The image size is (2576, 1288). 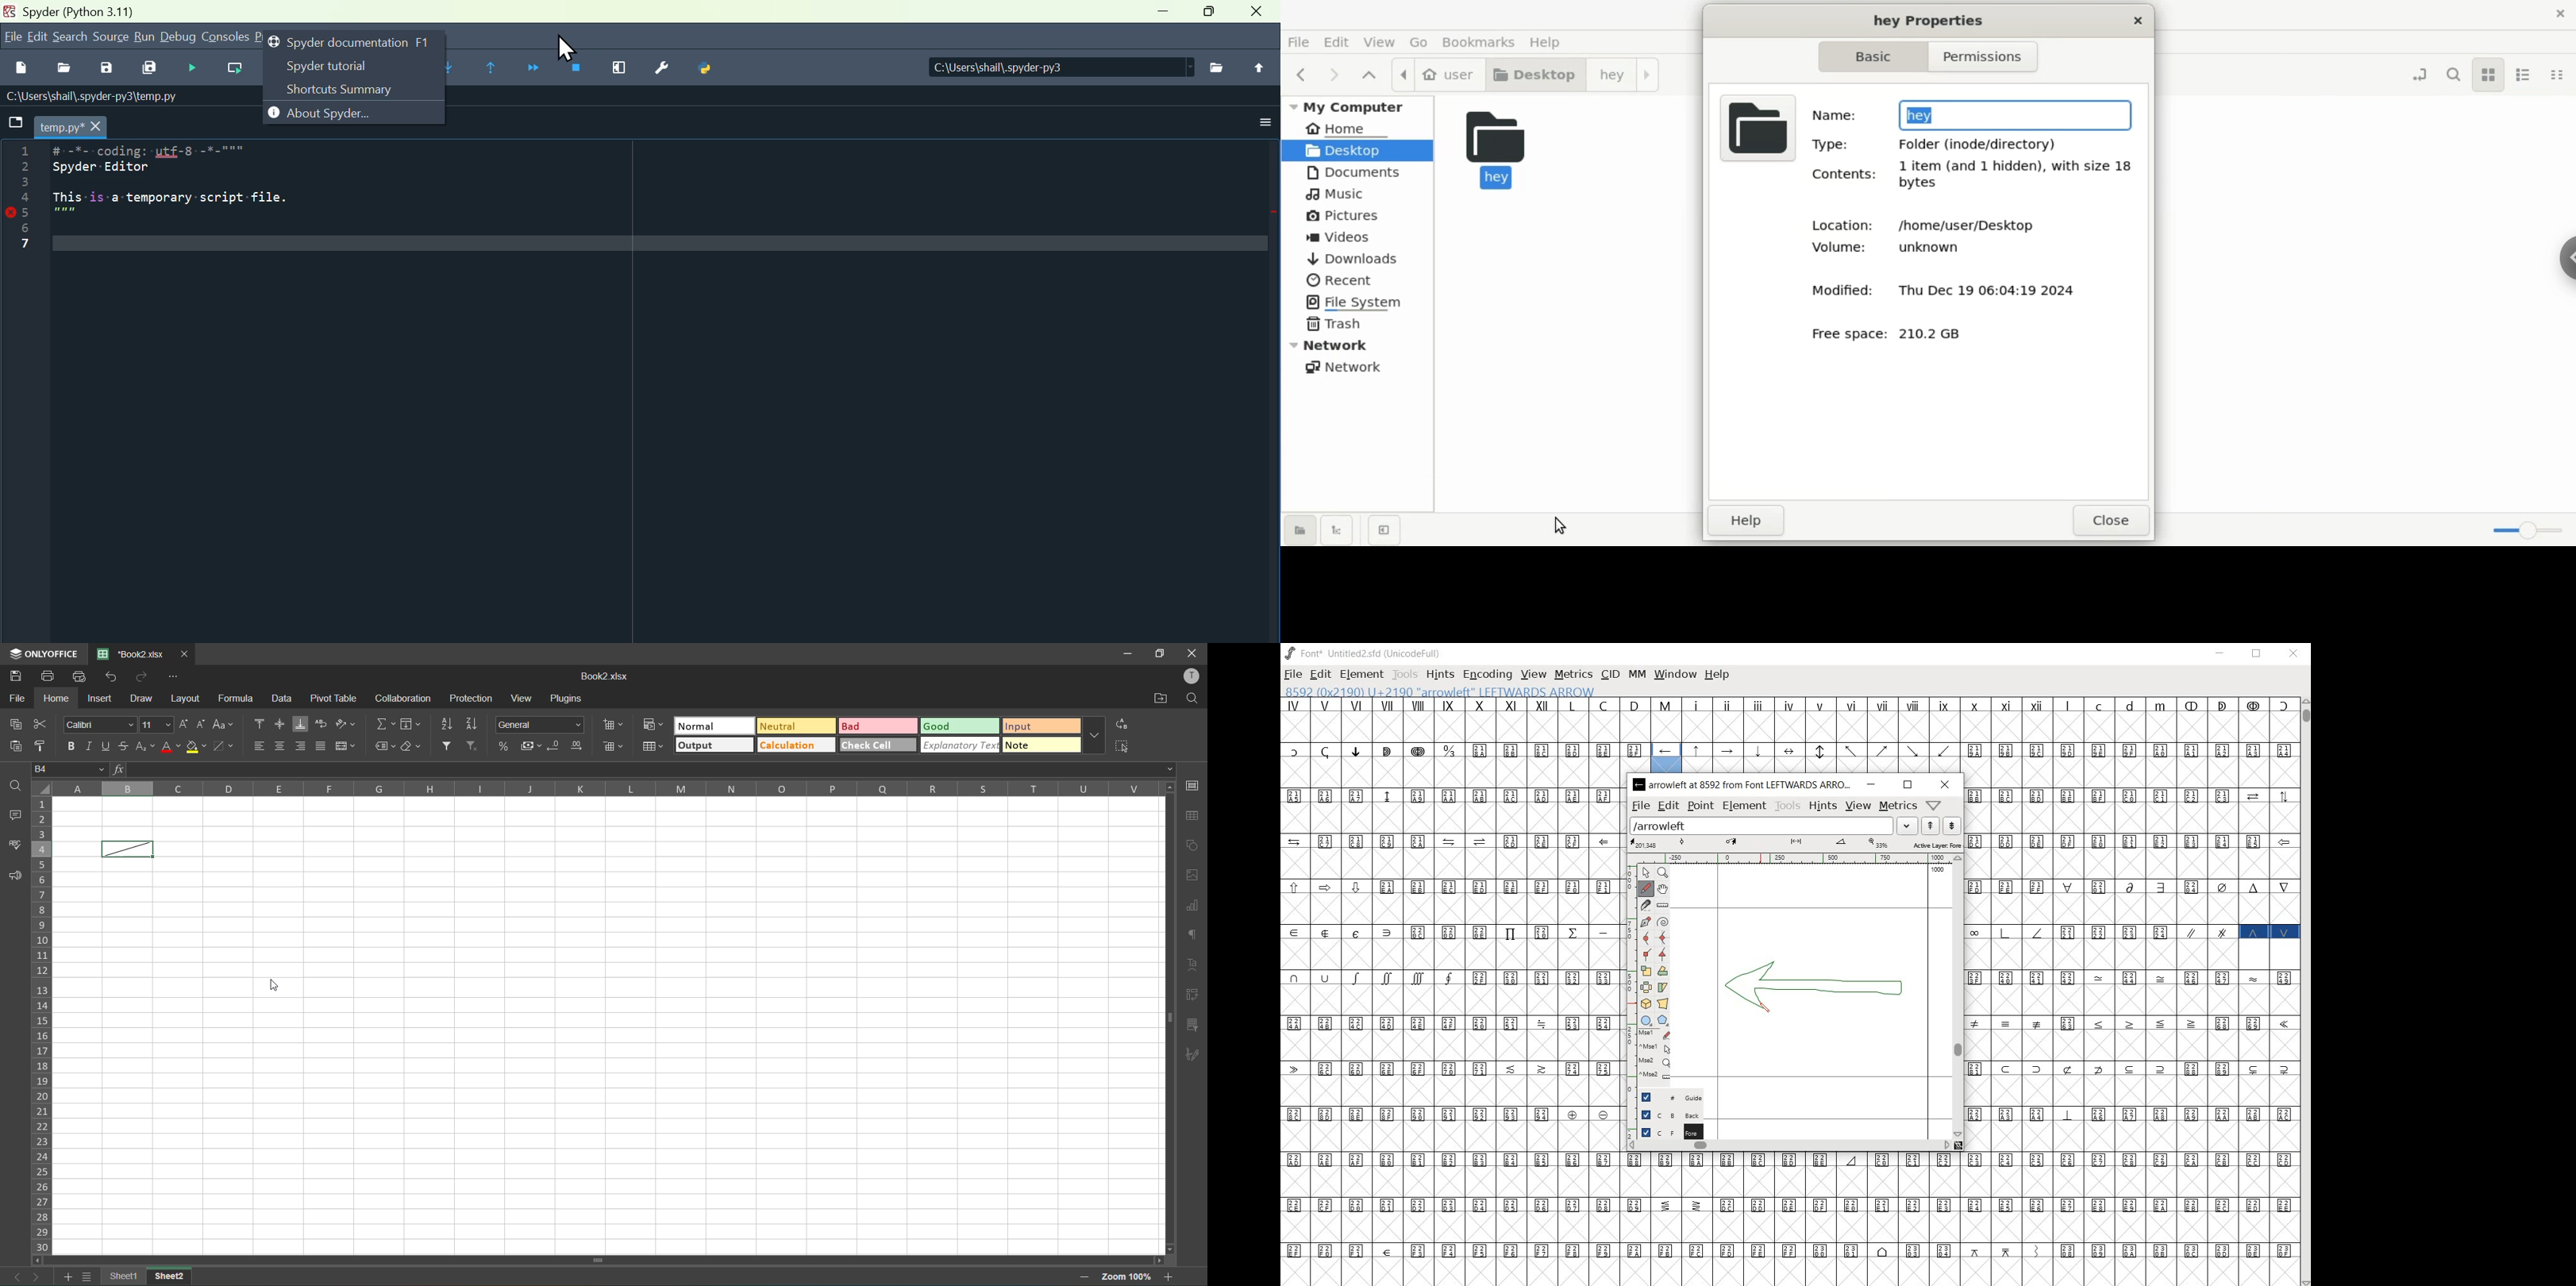 What do you see at coordinates (150, 70) in the screenshot?
I see `Save all` at bounding box center [150, 70].